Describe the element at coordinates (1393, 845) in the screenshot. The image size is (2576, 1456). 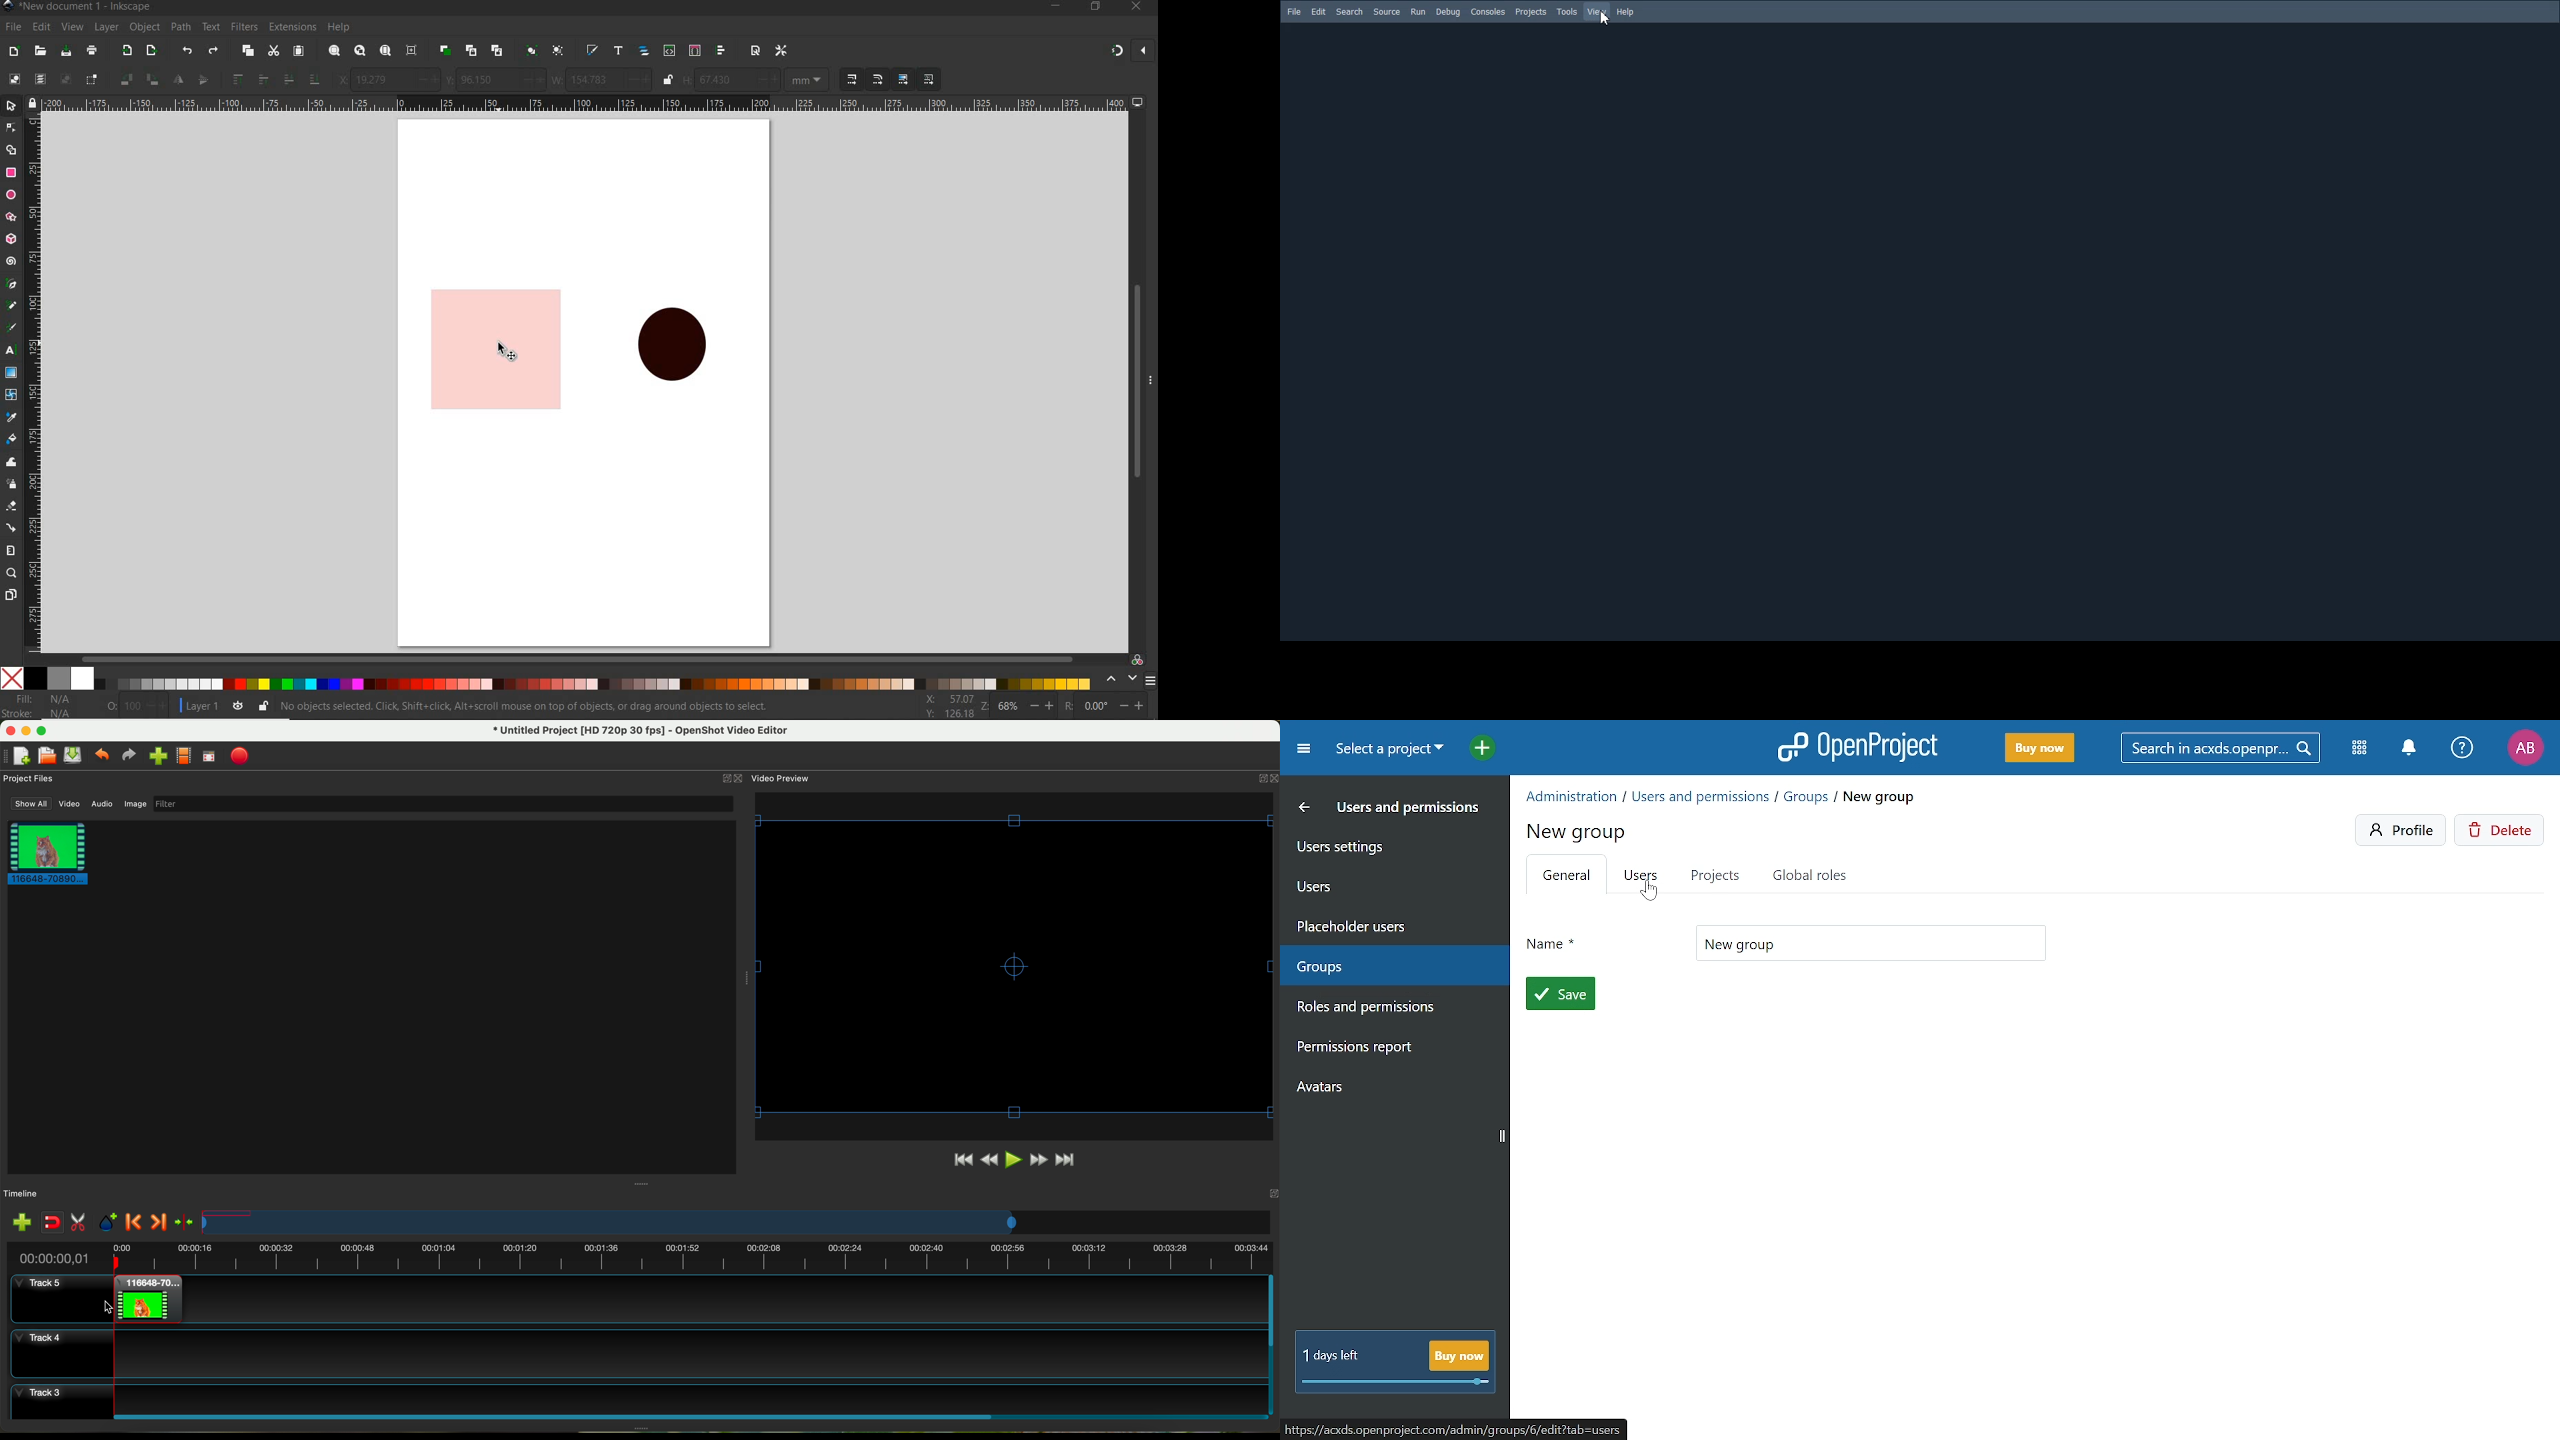
I see `User settings` at that location.